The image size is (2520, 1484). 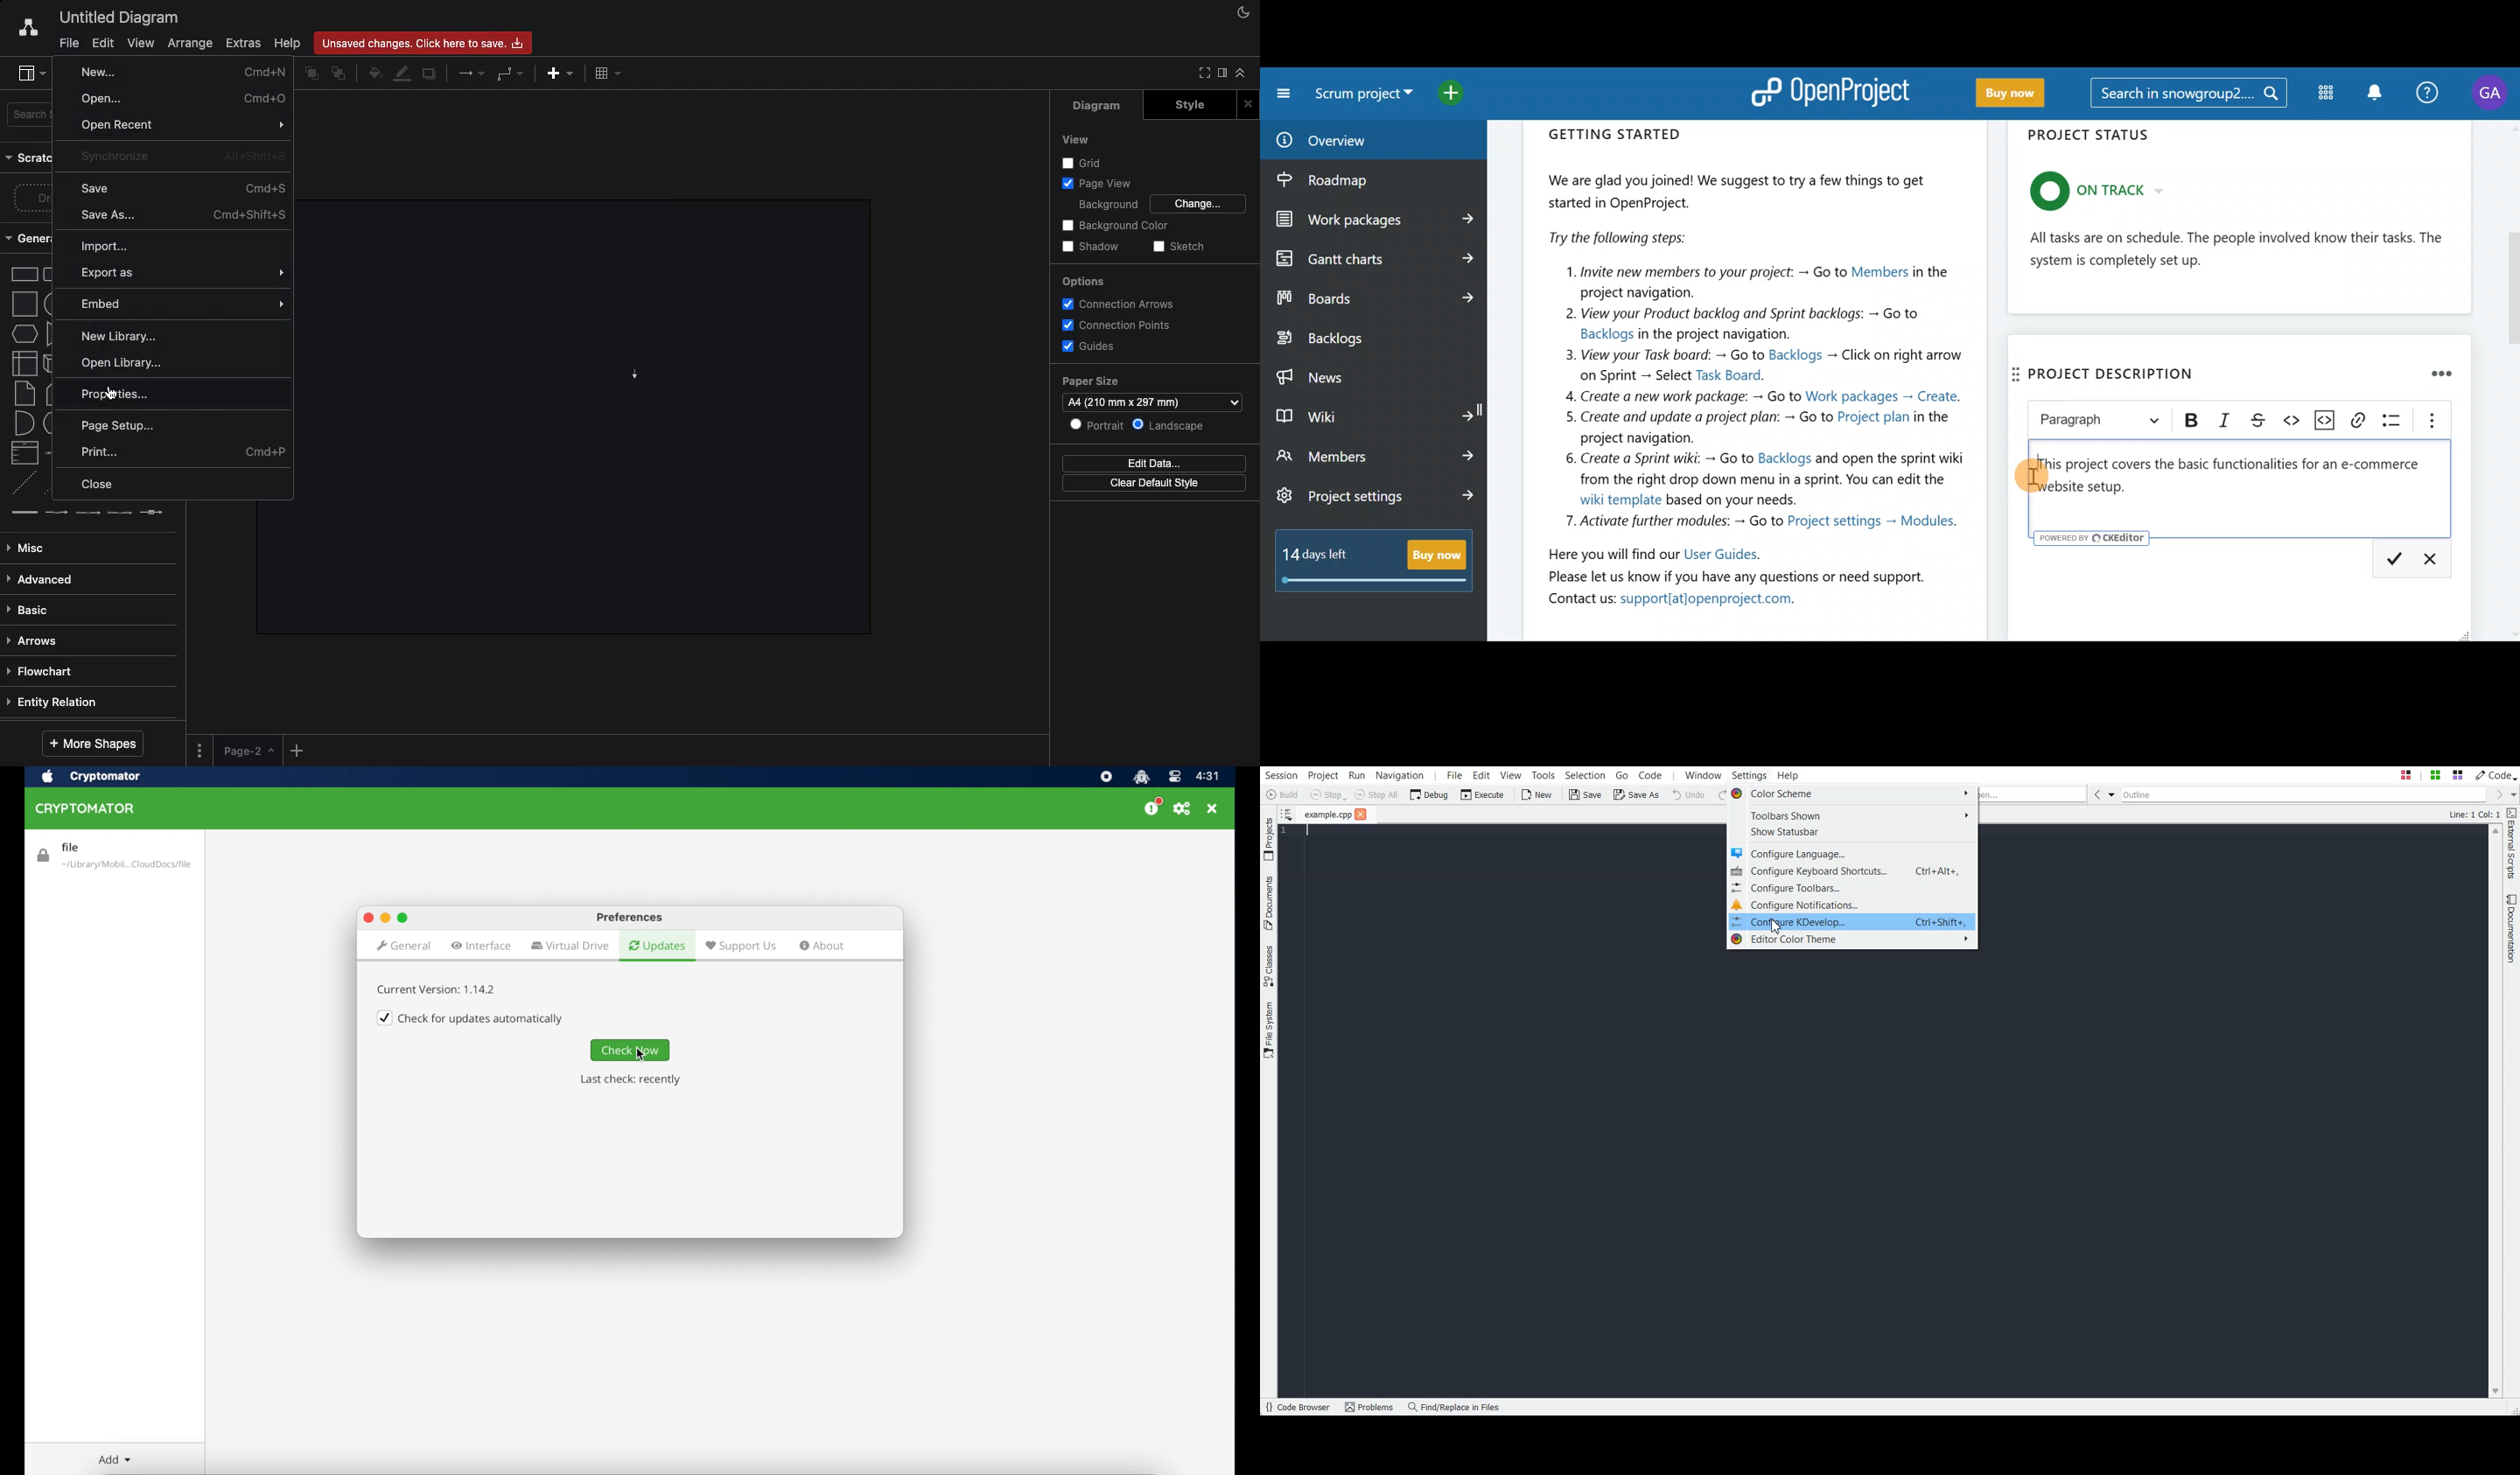 What do you see at coordinates (41, 671) in the screenshot?
I see `Flowchart` at bounding box center [41, 671].